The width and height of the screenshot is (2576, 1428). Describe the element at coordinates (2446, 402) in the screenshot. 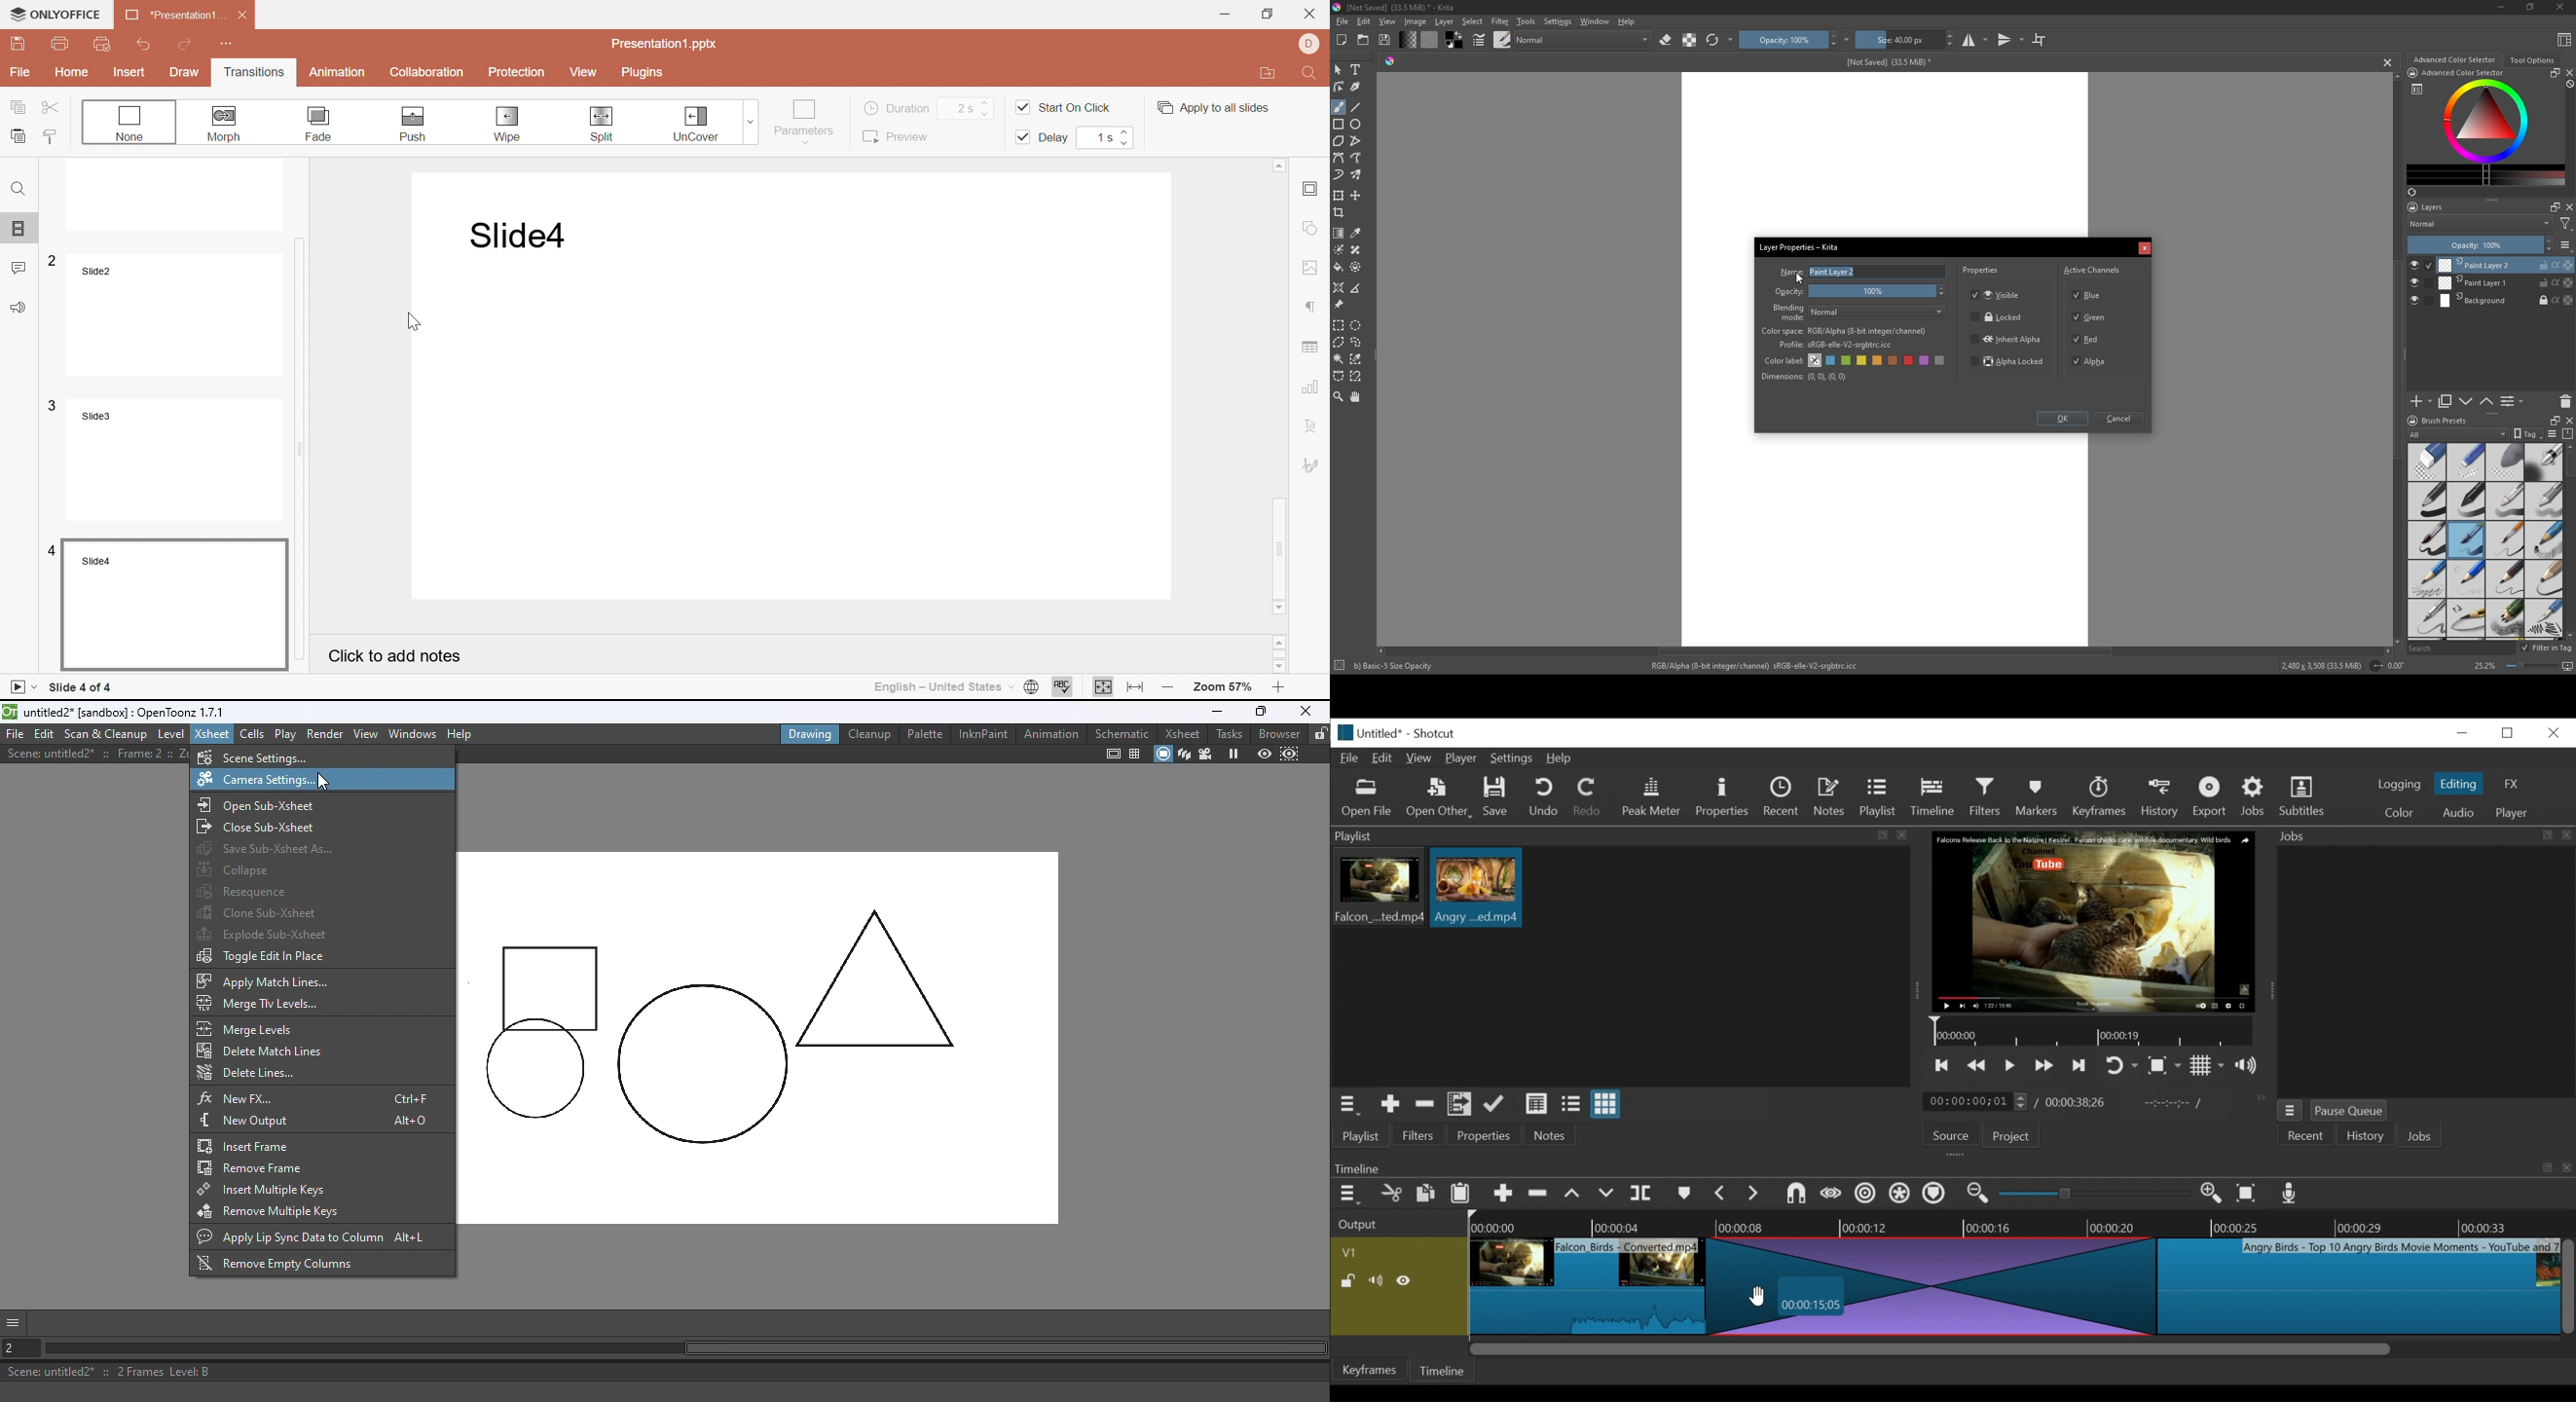

I see `copy` at that location.